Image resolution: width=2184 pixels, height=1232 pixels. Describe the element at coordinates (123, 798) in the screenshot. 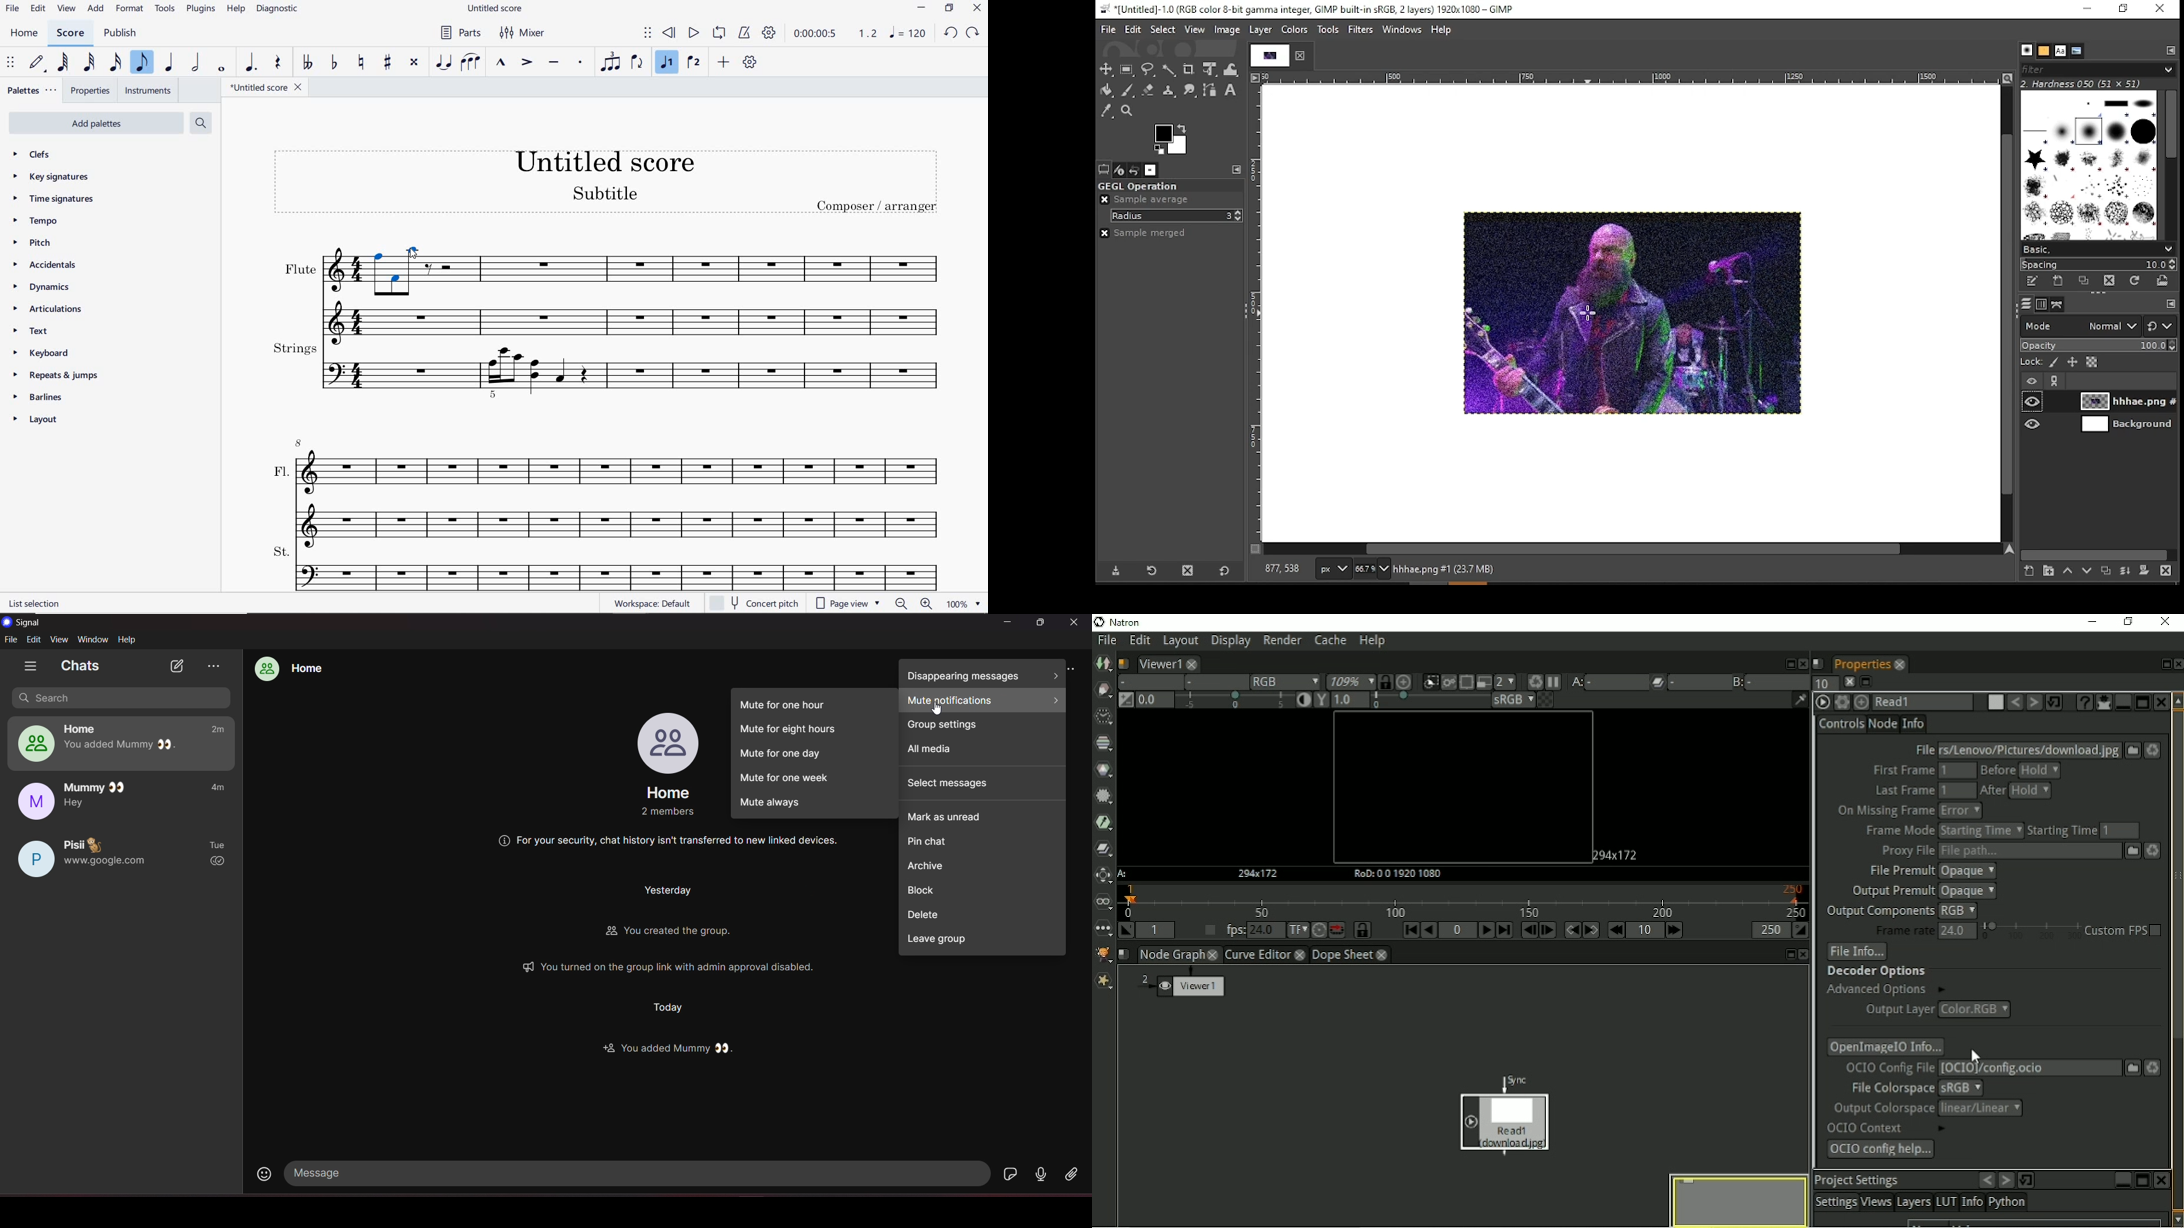

I see `mummy chat` at that location.